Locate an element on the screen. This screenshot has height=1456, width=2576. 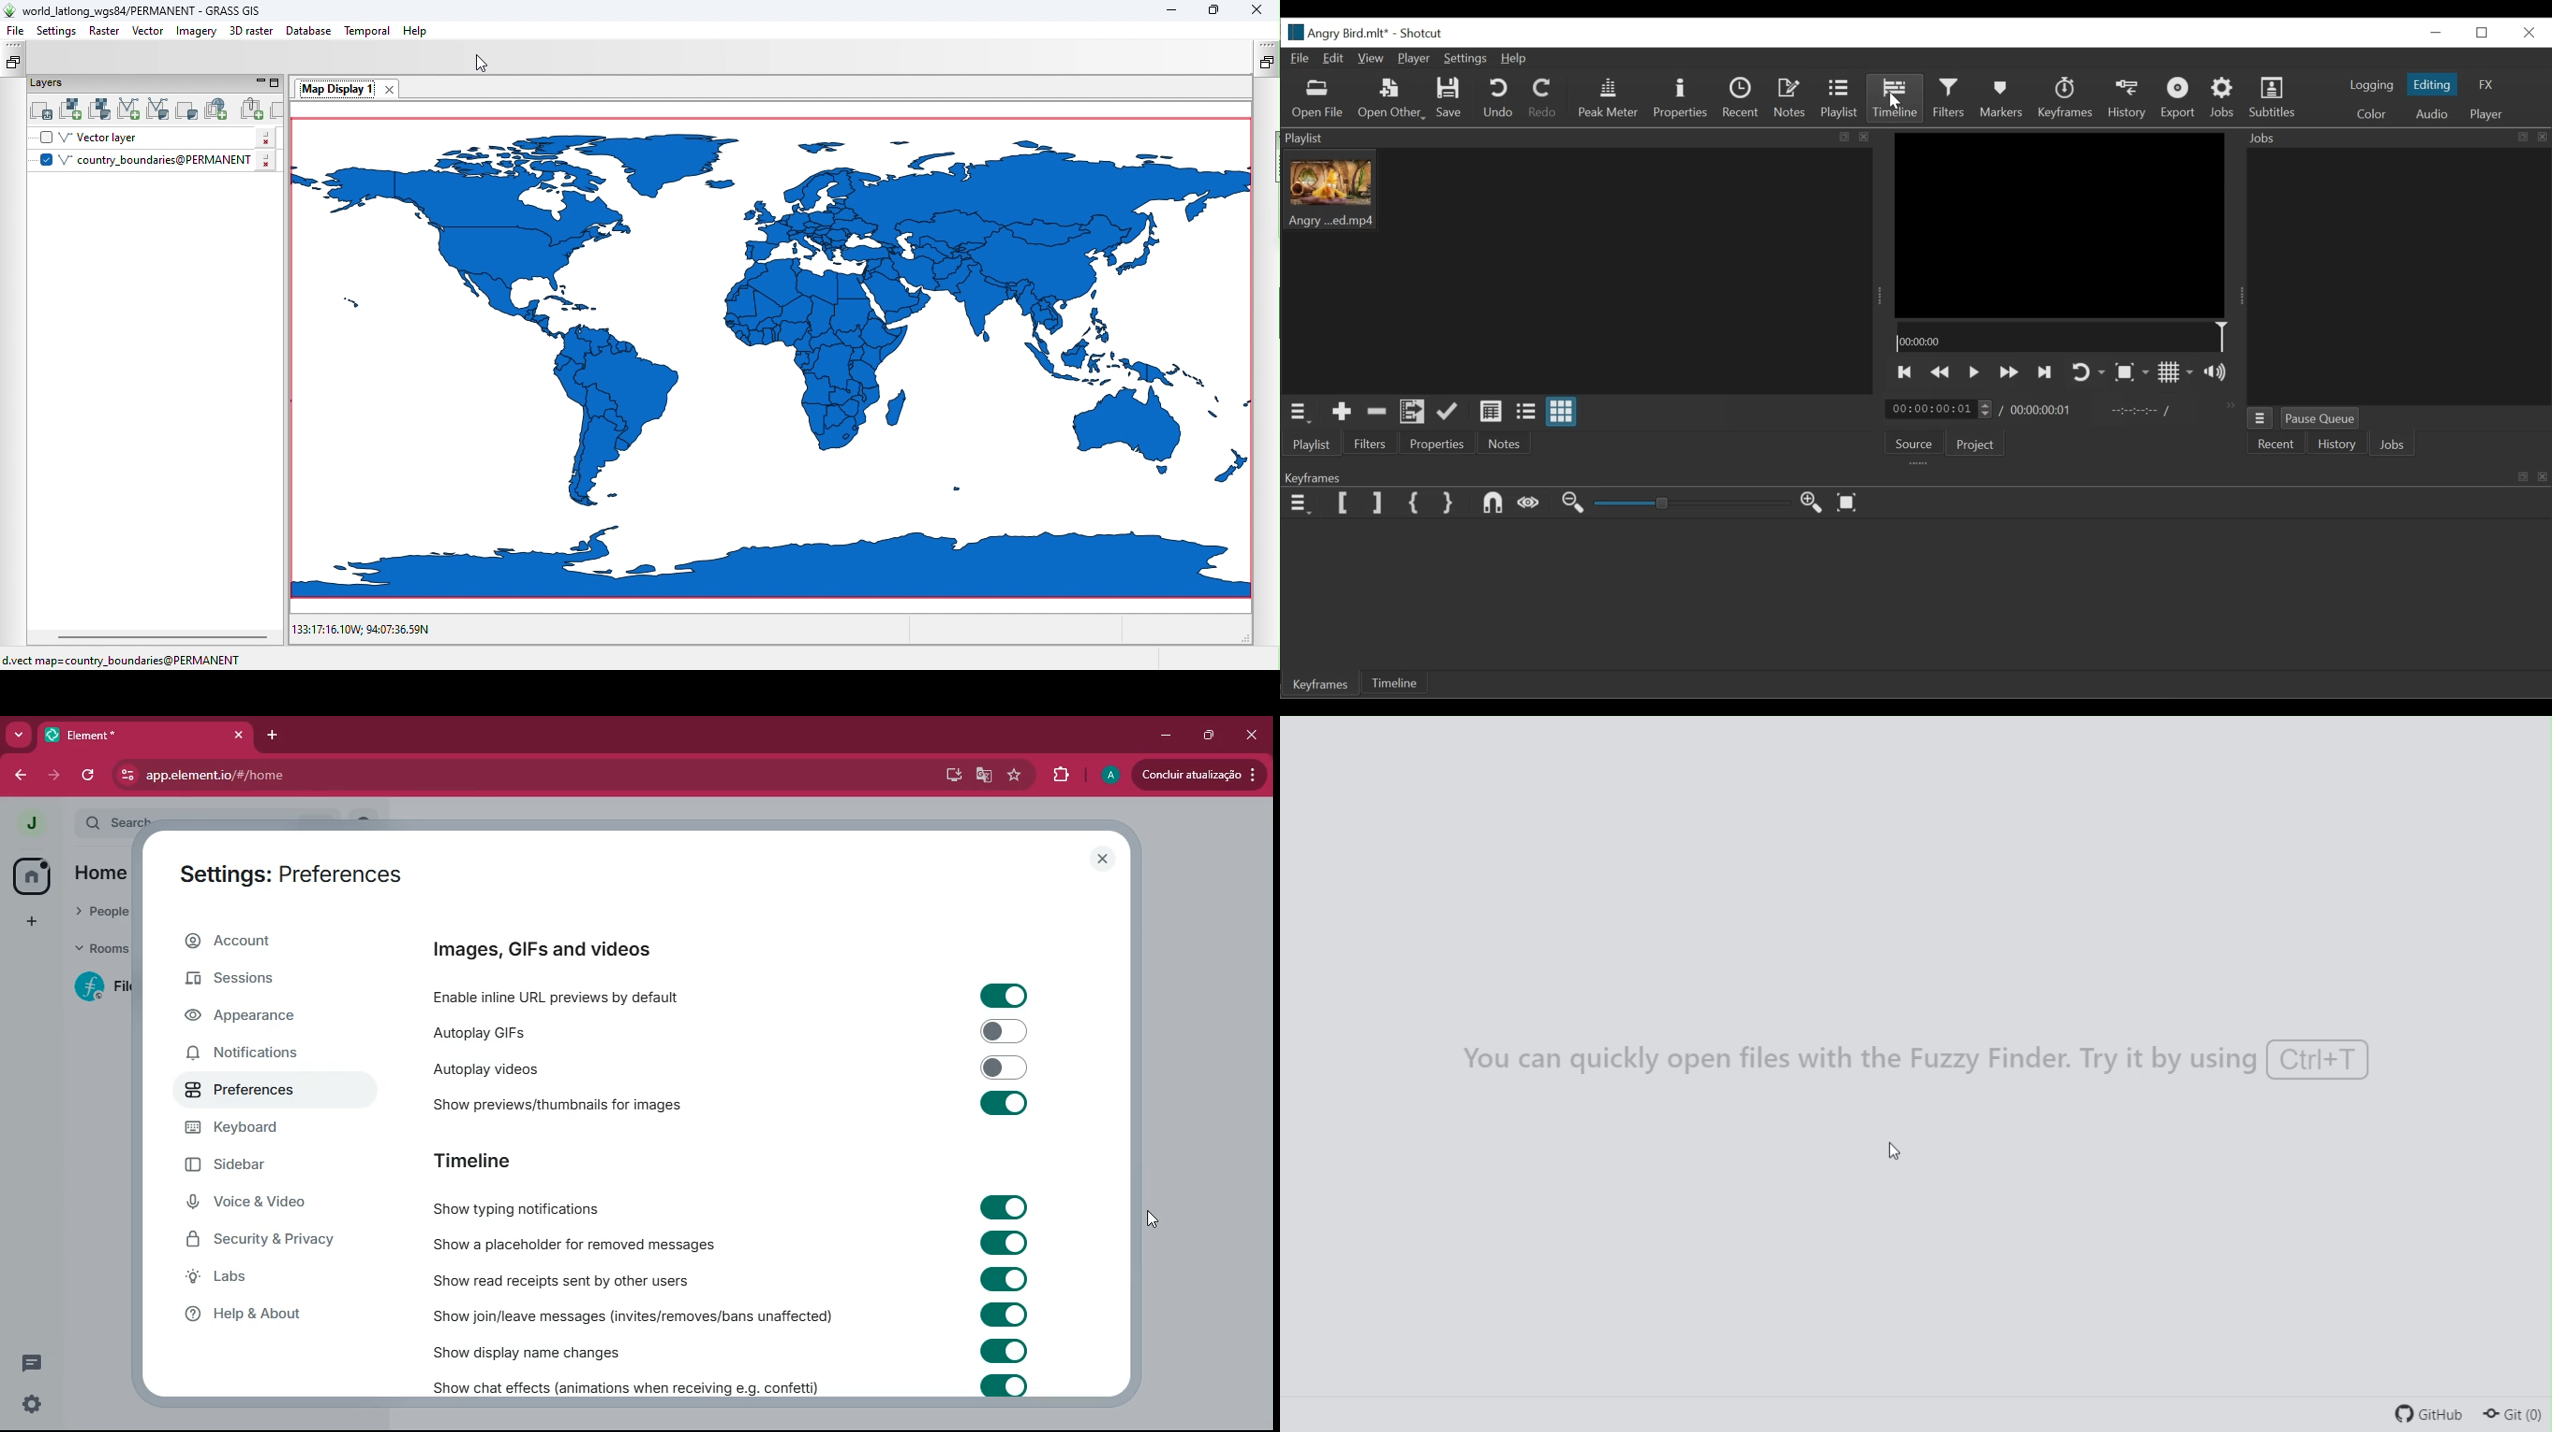
Zoom slider is located at coordinates (1688, 505).